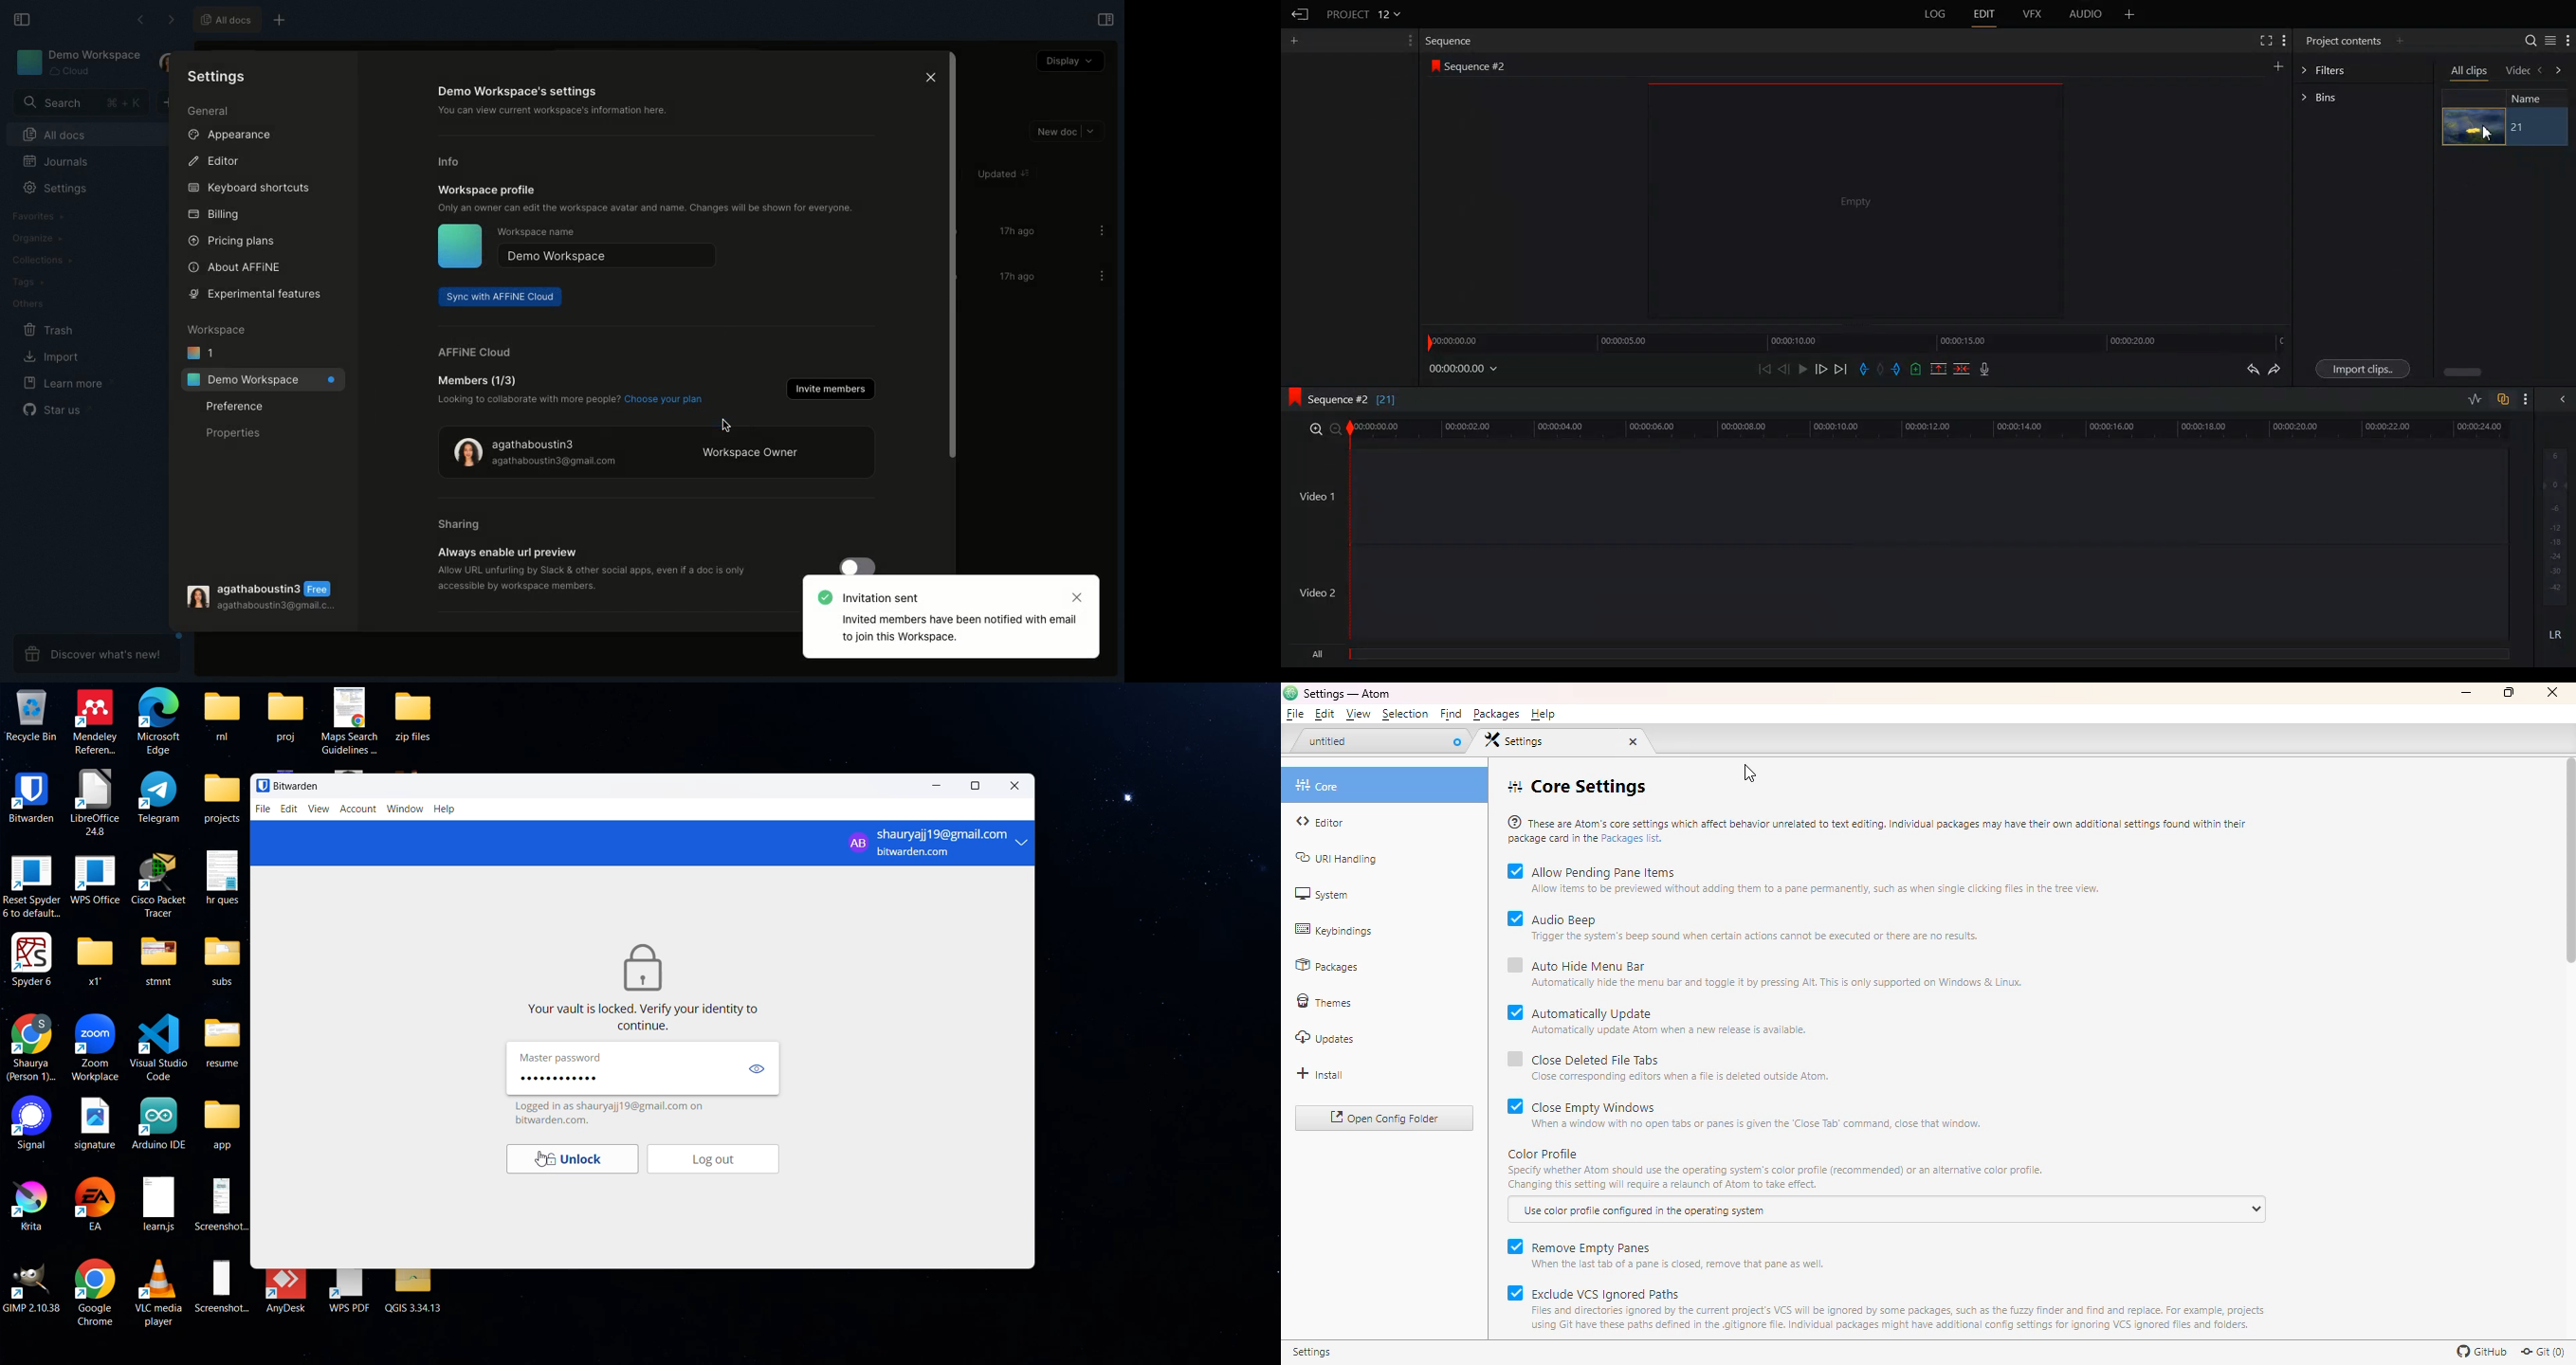 The width and height of the screenshot is (2576, 1372). Describe the element at coordinates (723, 1161) in the screenshot. I see `Log out` at that location.